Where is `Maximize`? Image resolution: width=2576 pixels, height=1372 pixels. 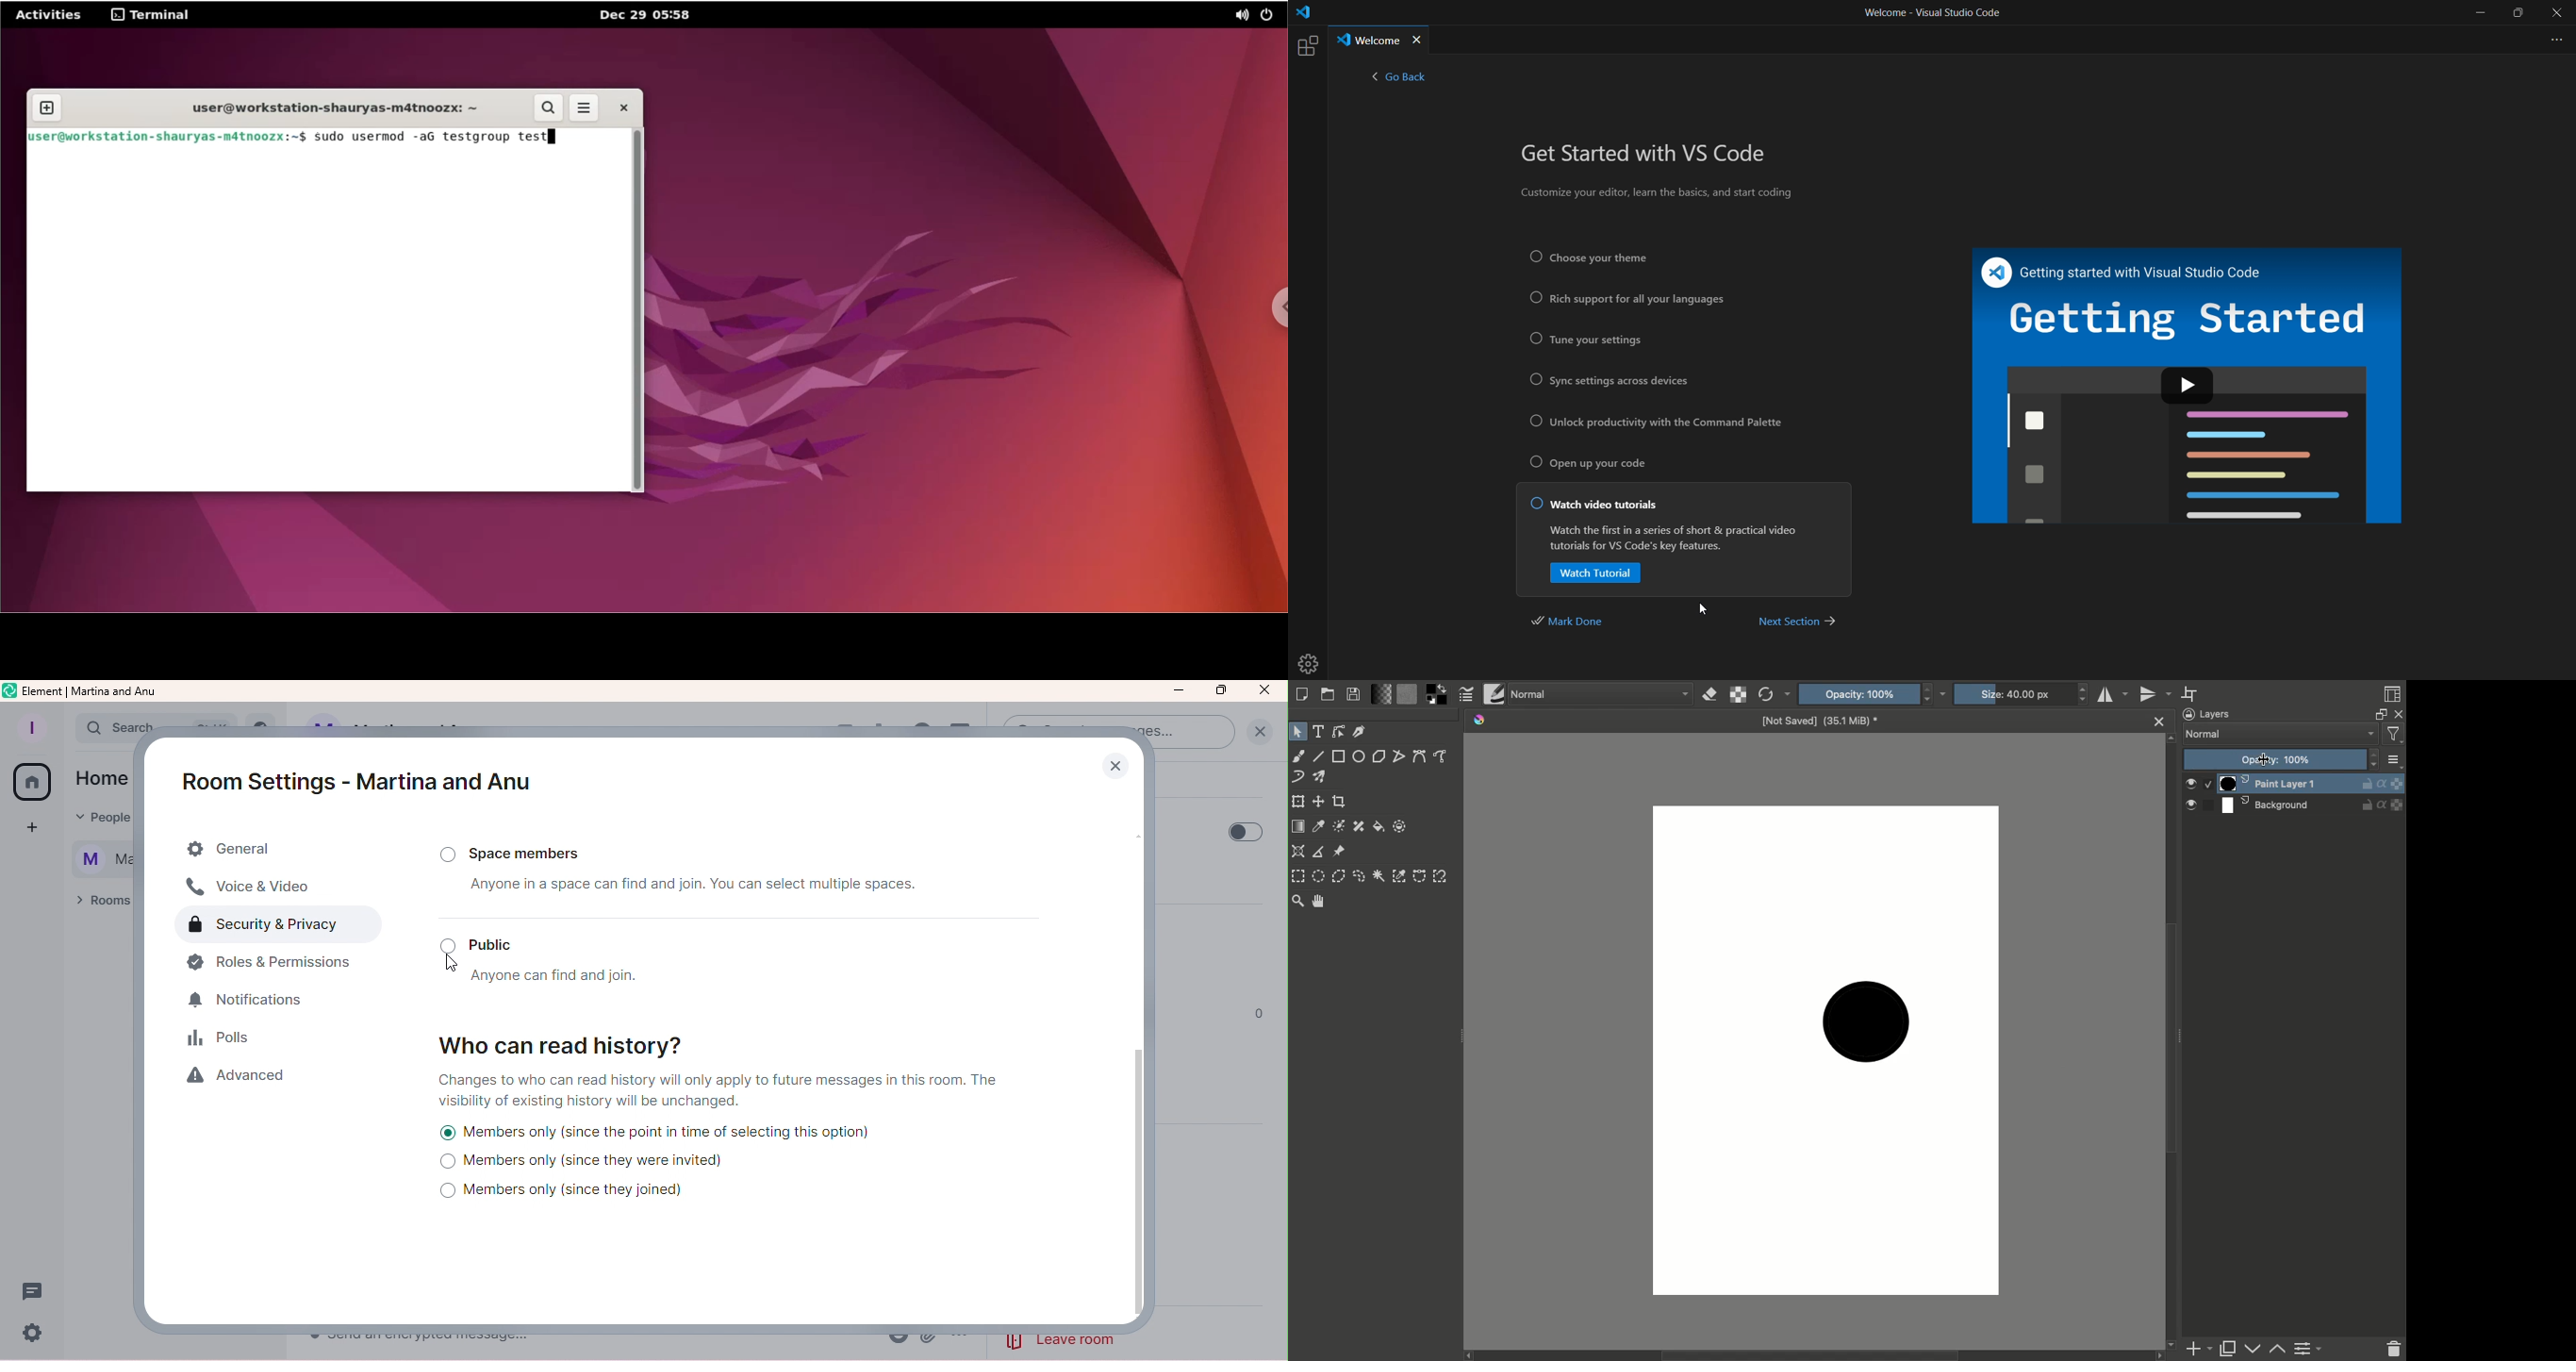 Maximize is located at coordinates (1222, 690).